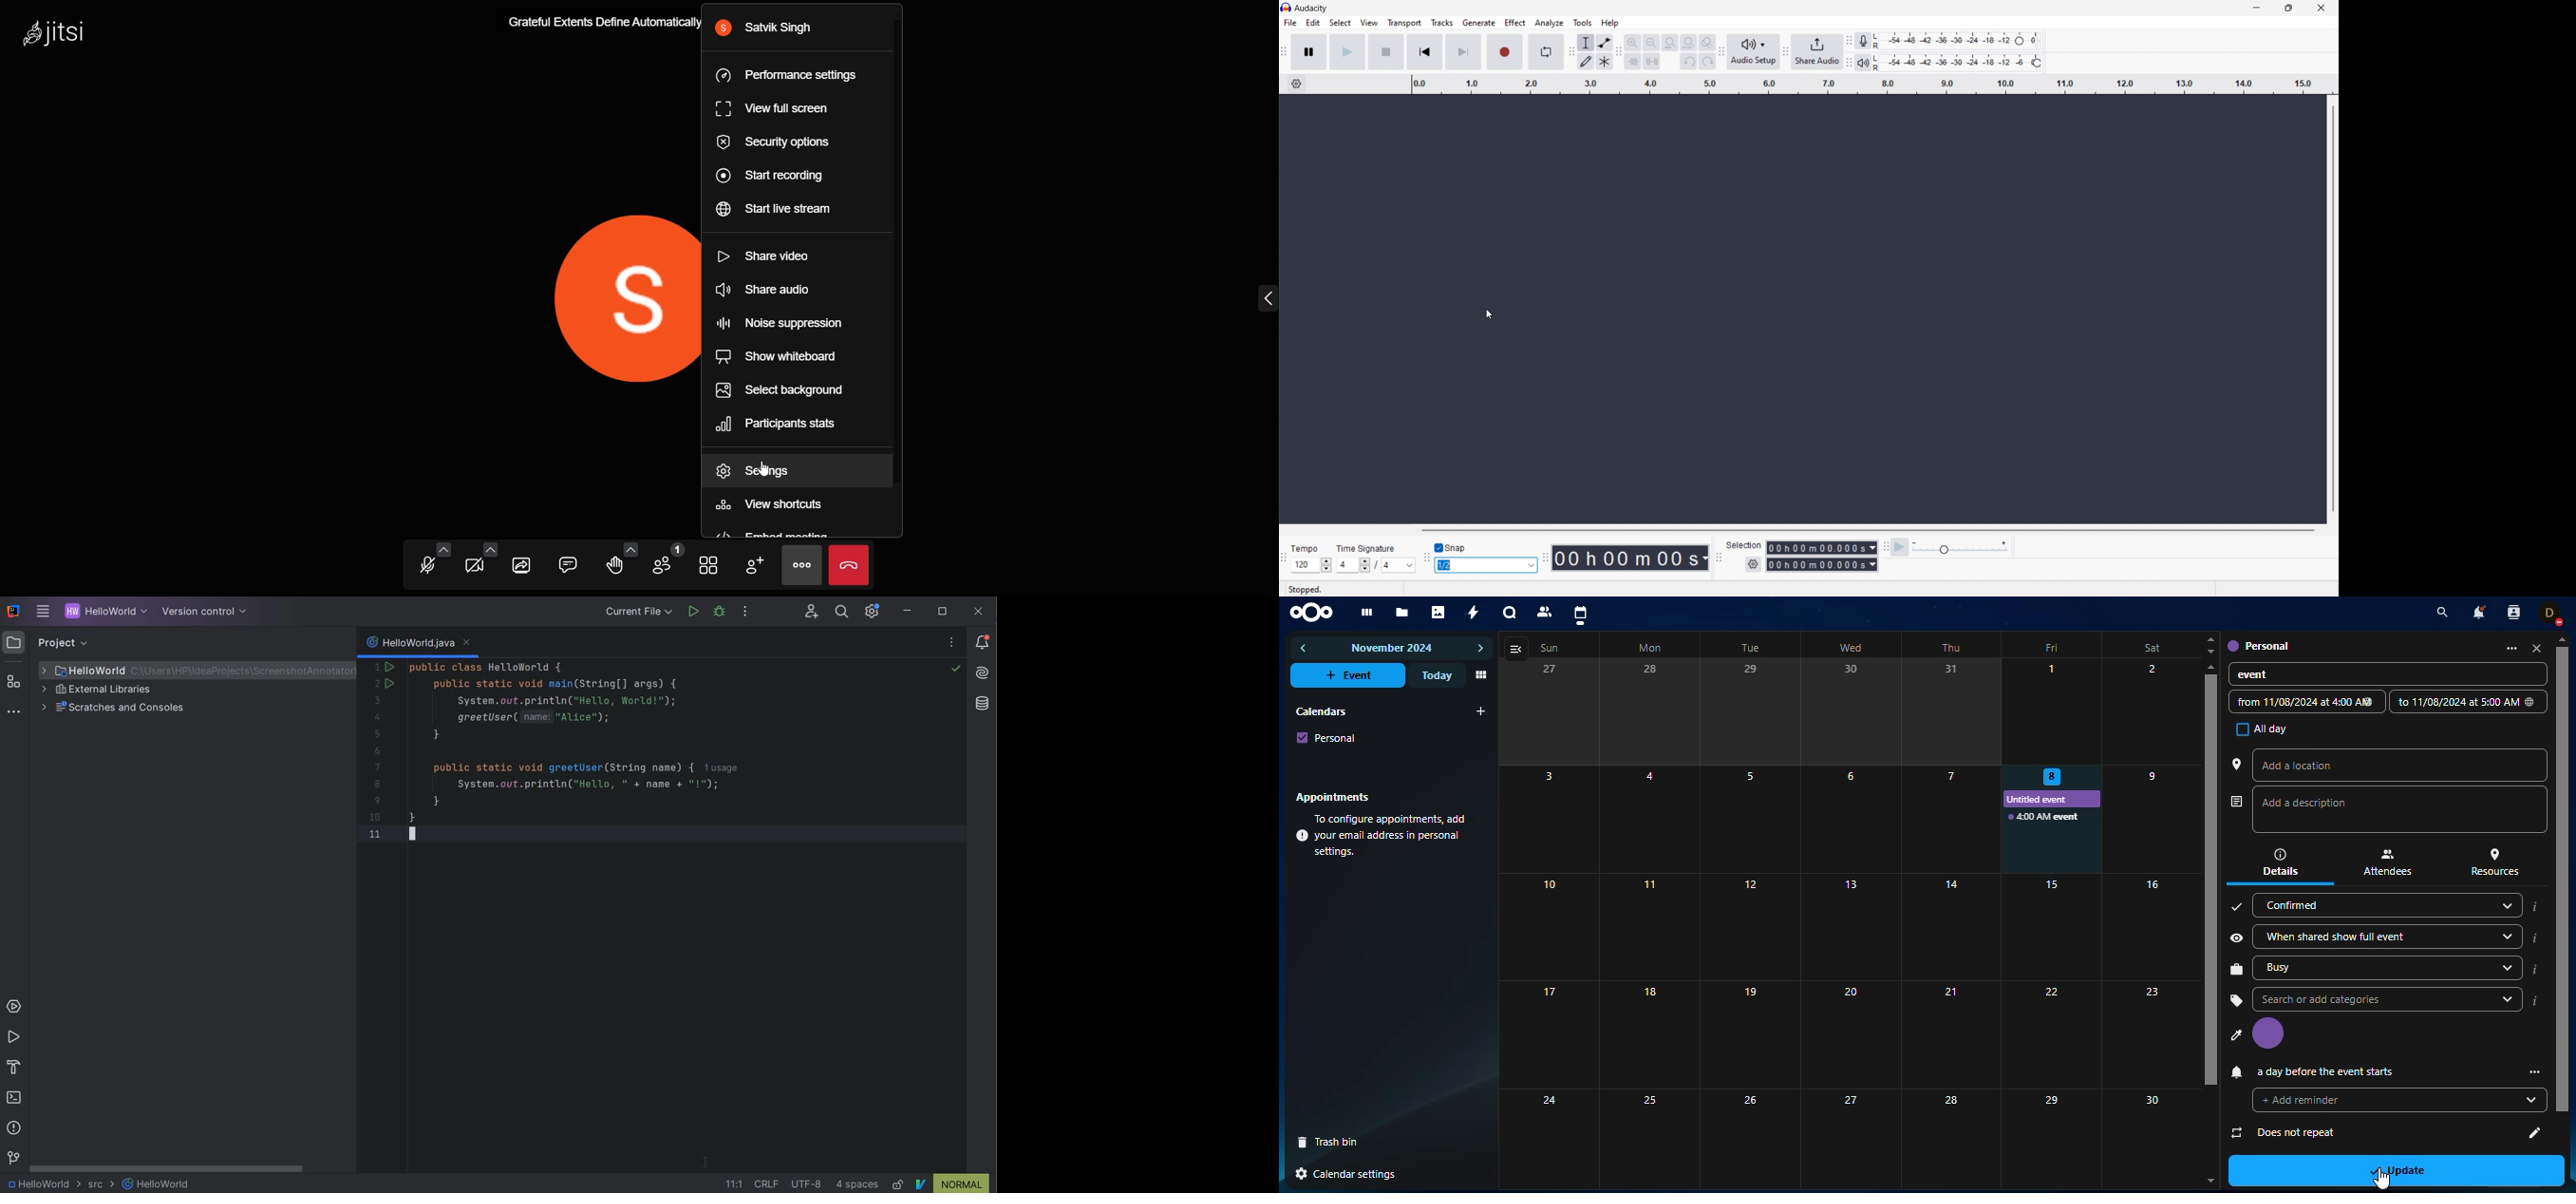  Describe the element at coordinates (2382, 1179) in the screenshot. I see `Cursor` at that location.